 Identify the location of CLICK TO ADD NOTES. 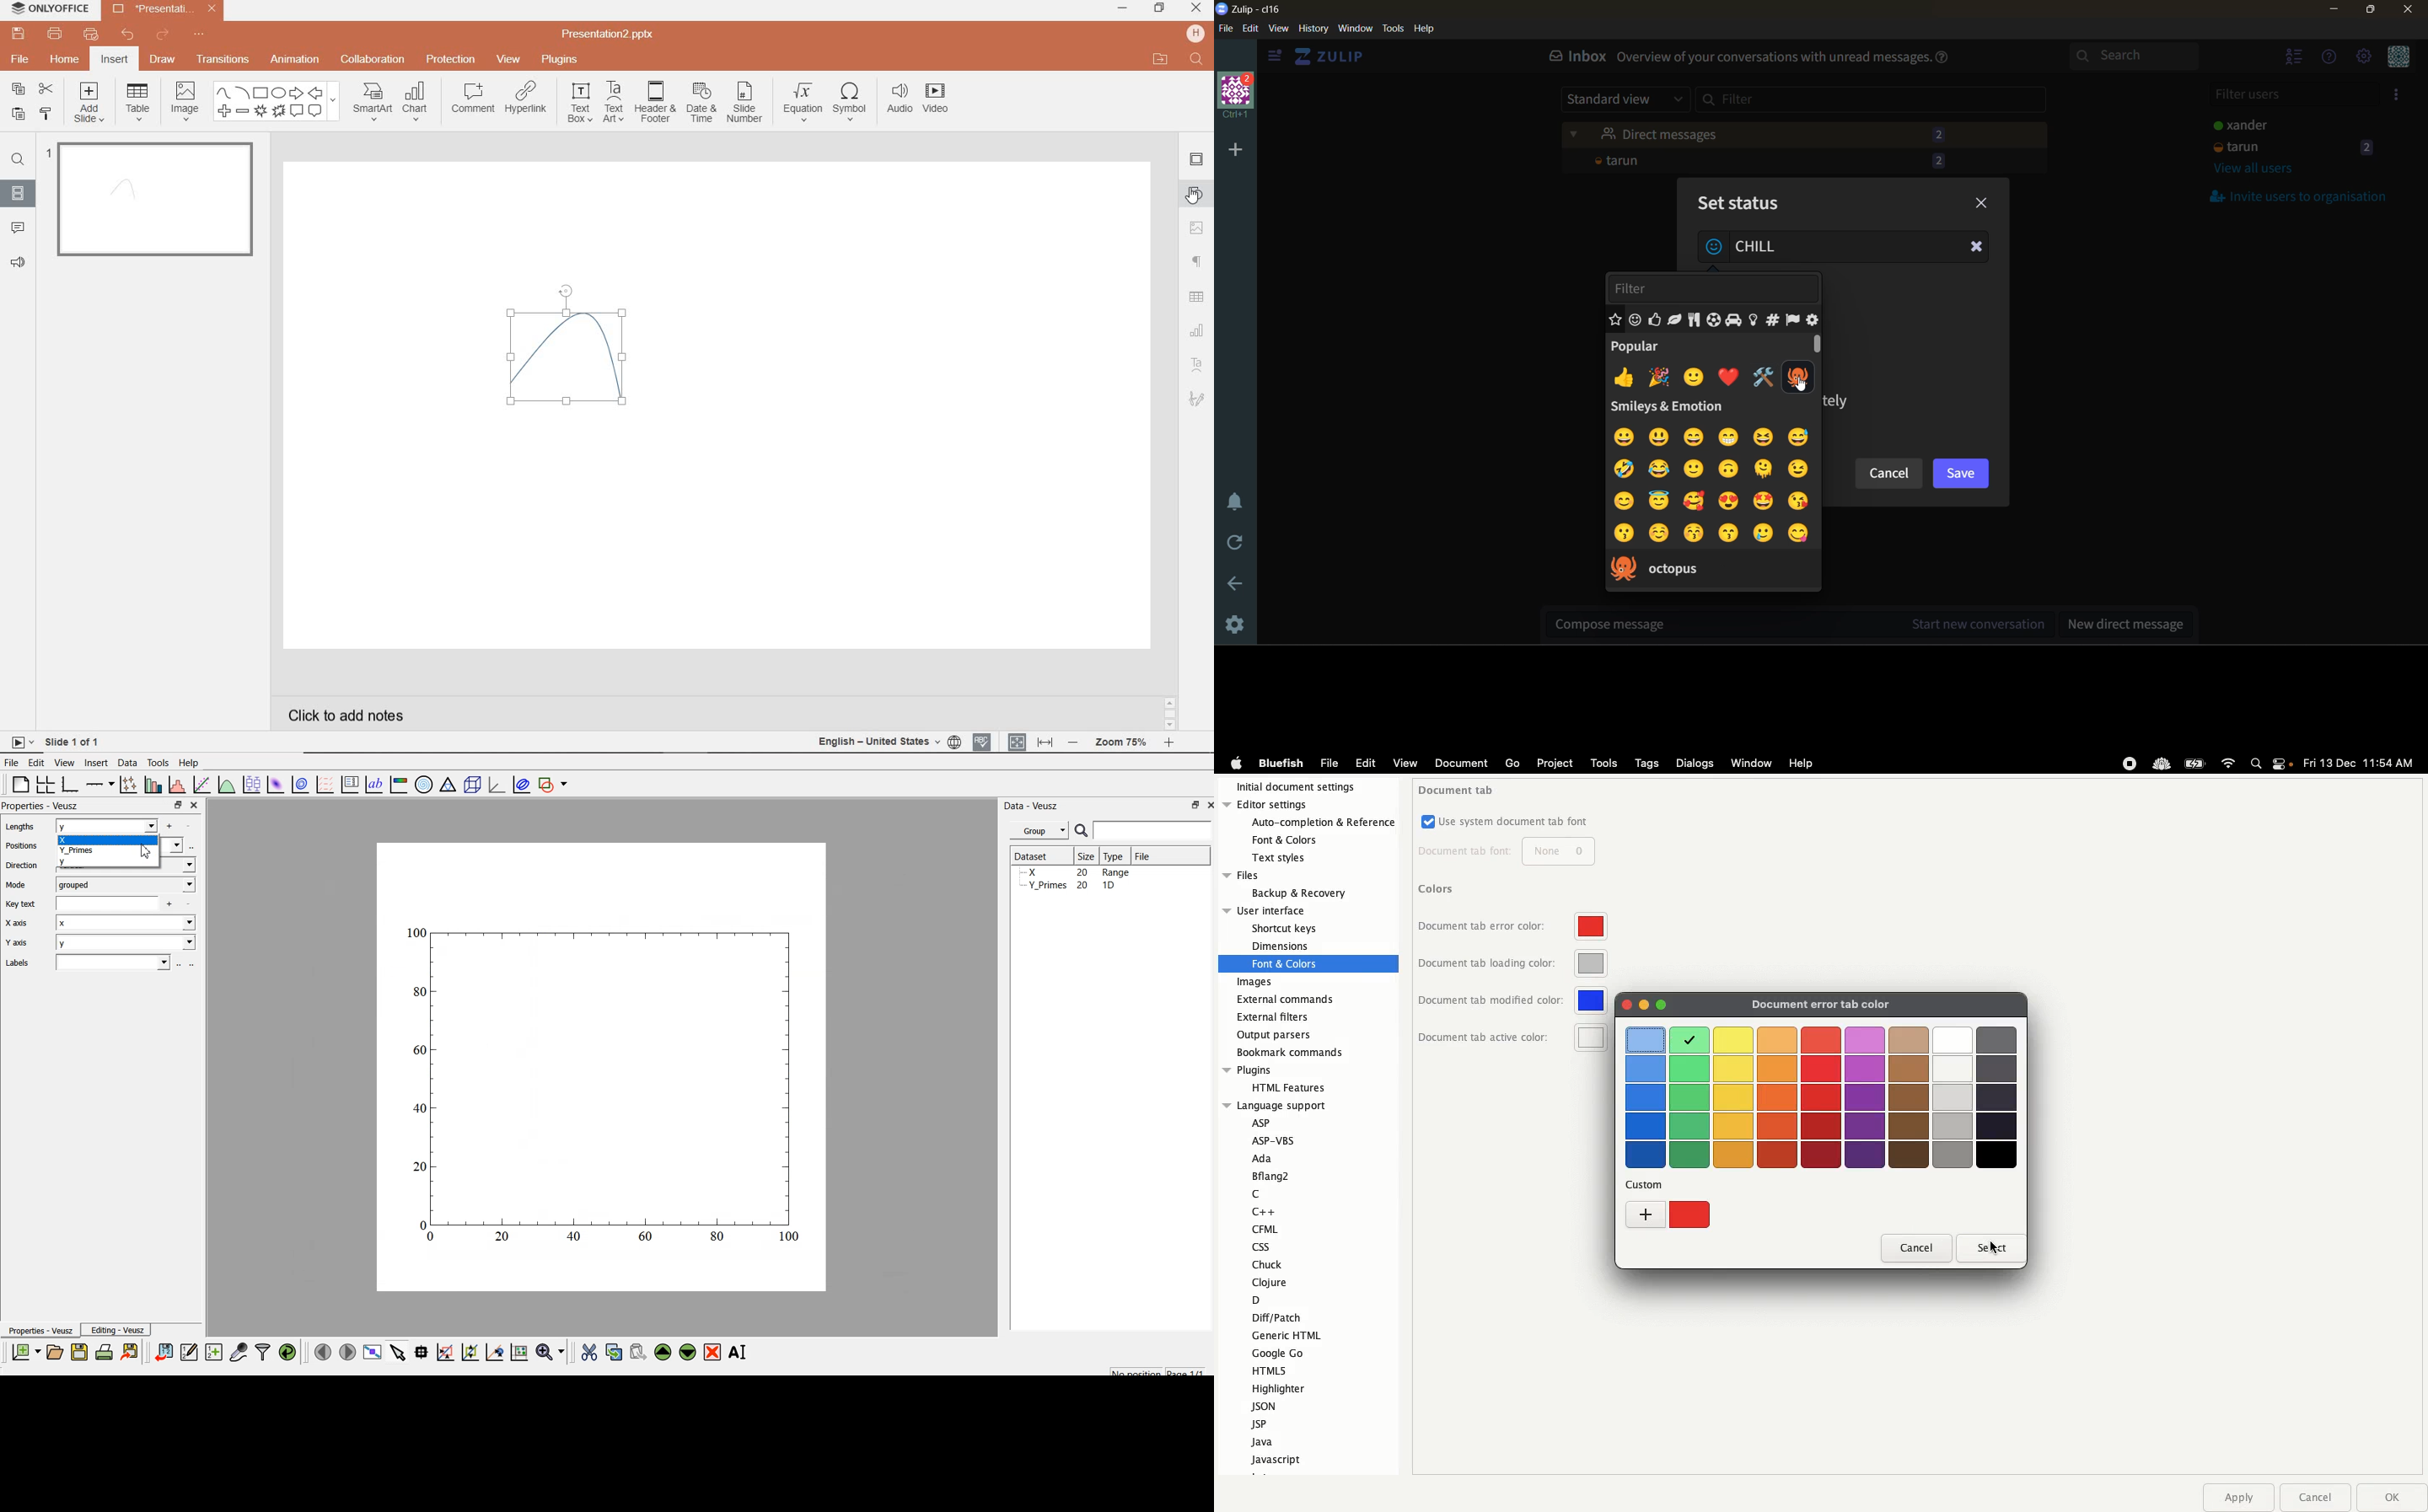
(350, 716).